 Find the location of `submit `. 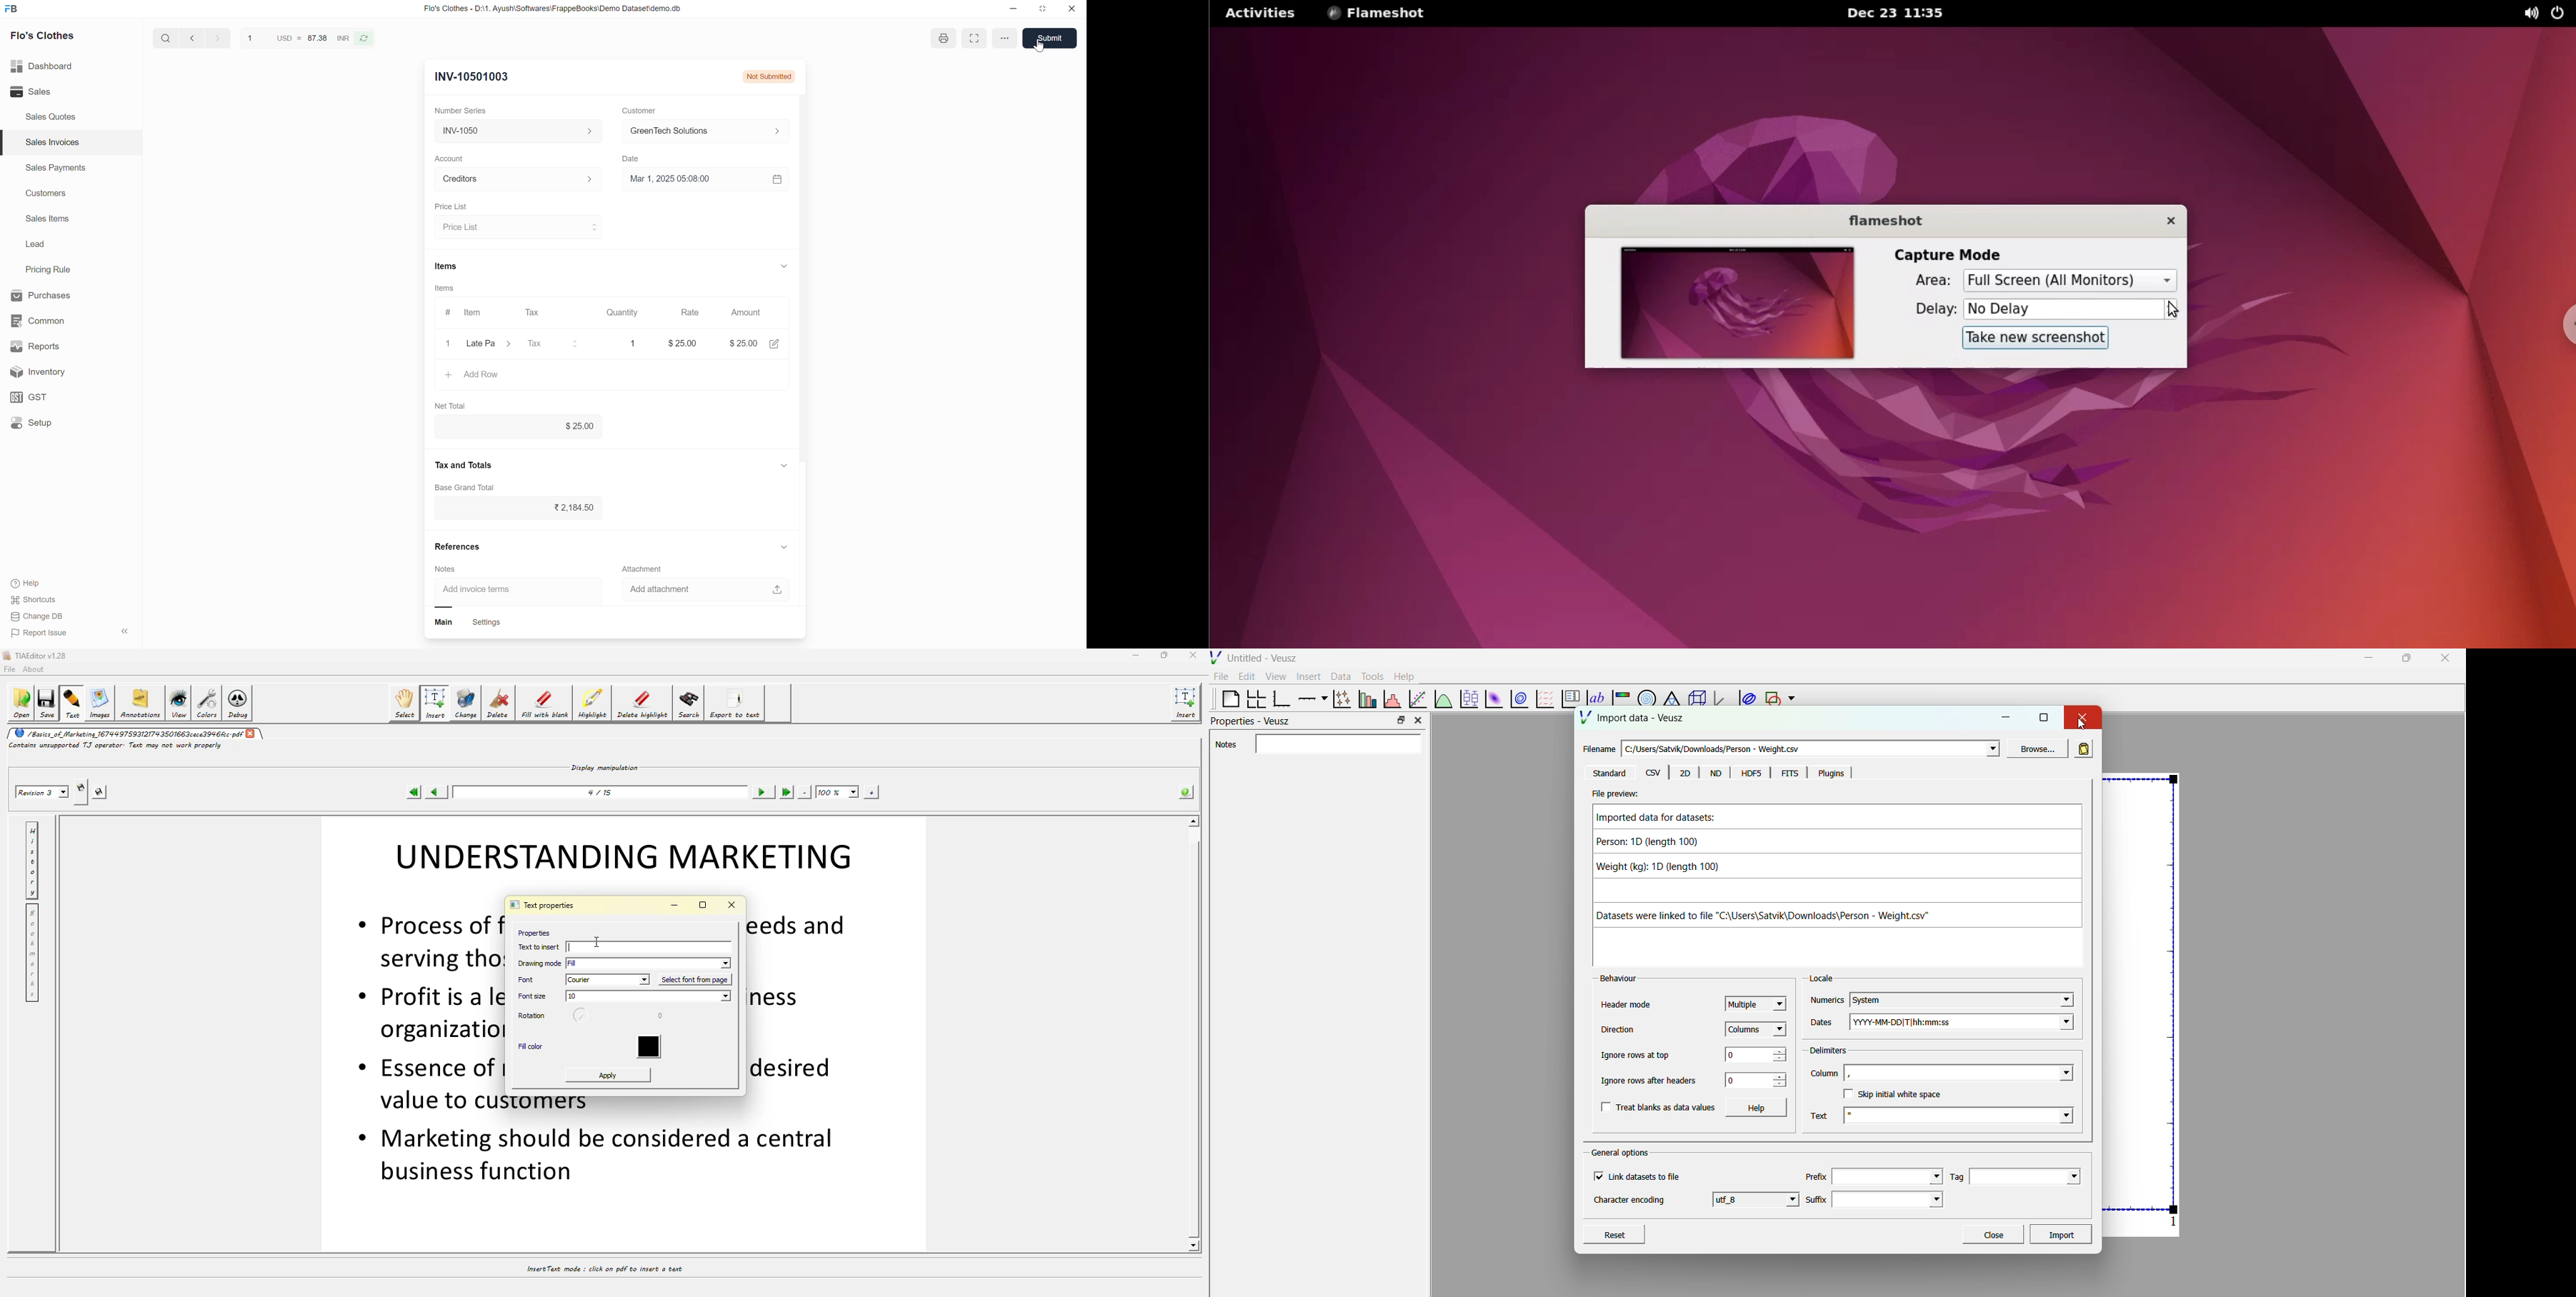

submit  is located at coordinates (1049, 38).